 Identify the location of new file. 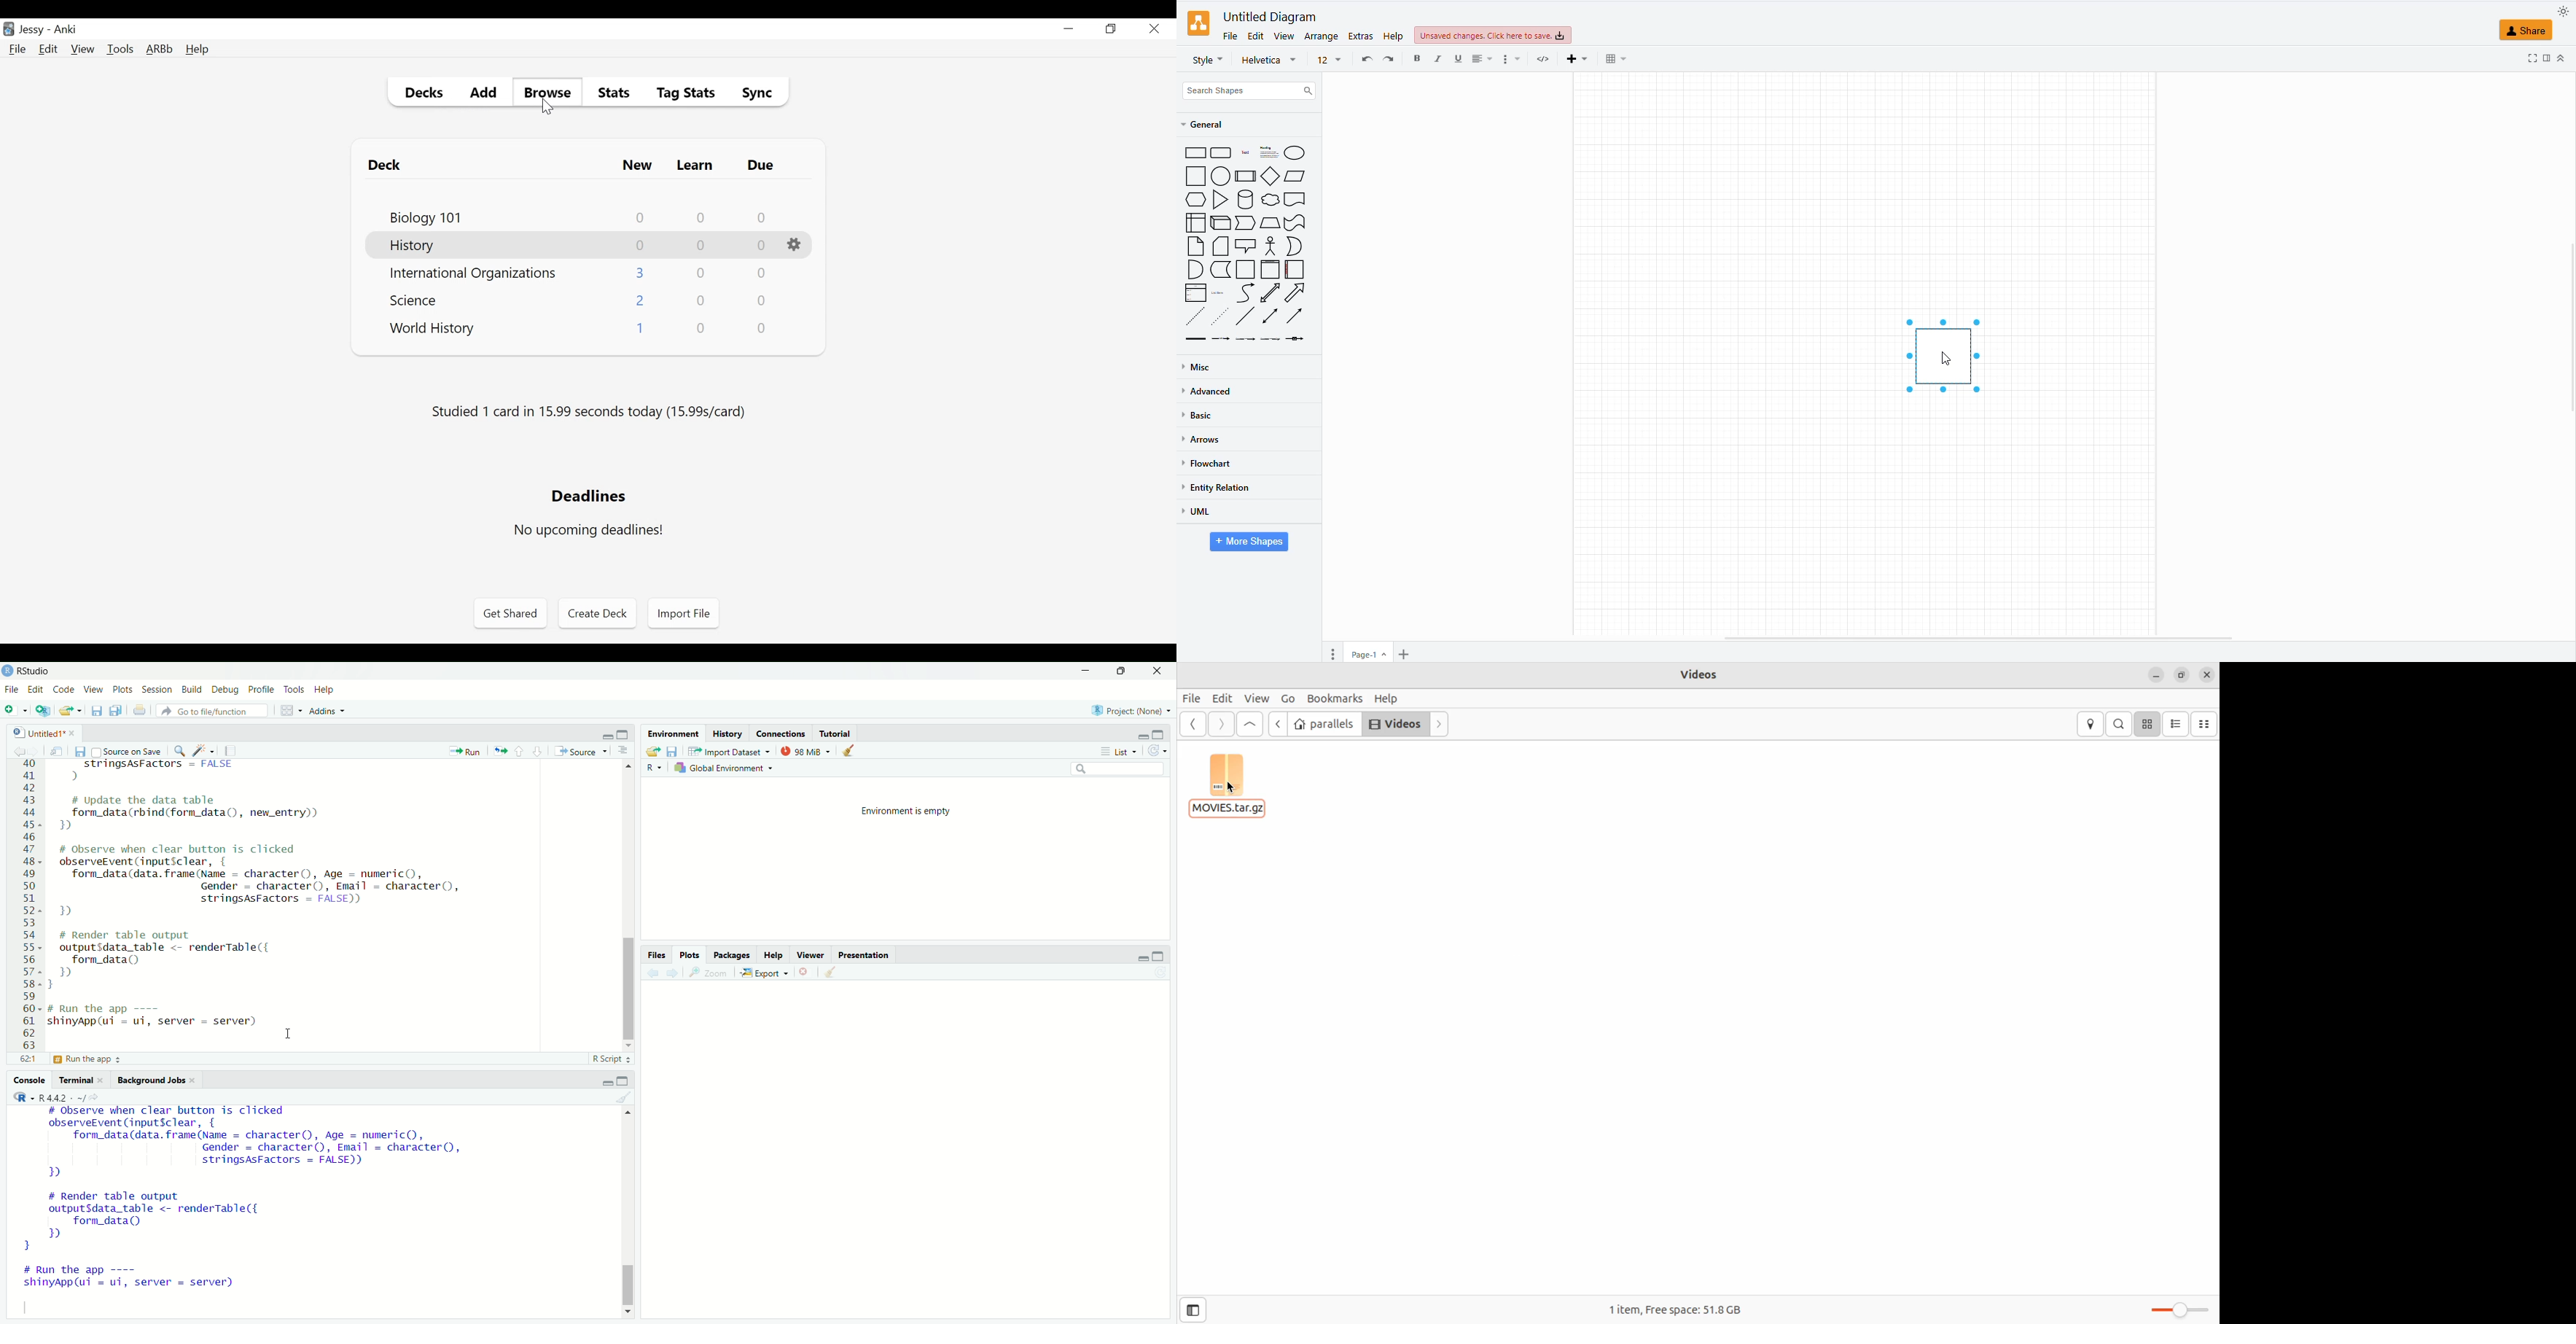
(15, 710).